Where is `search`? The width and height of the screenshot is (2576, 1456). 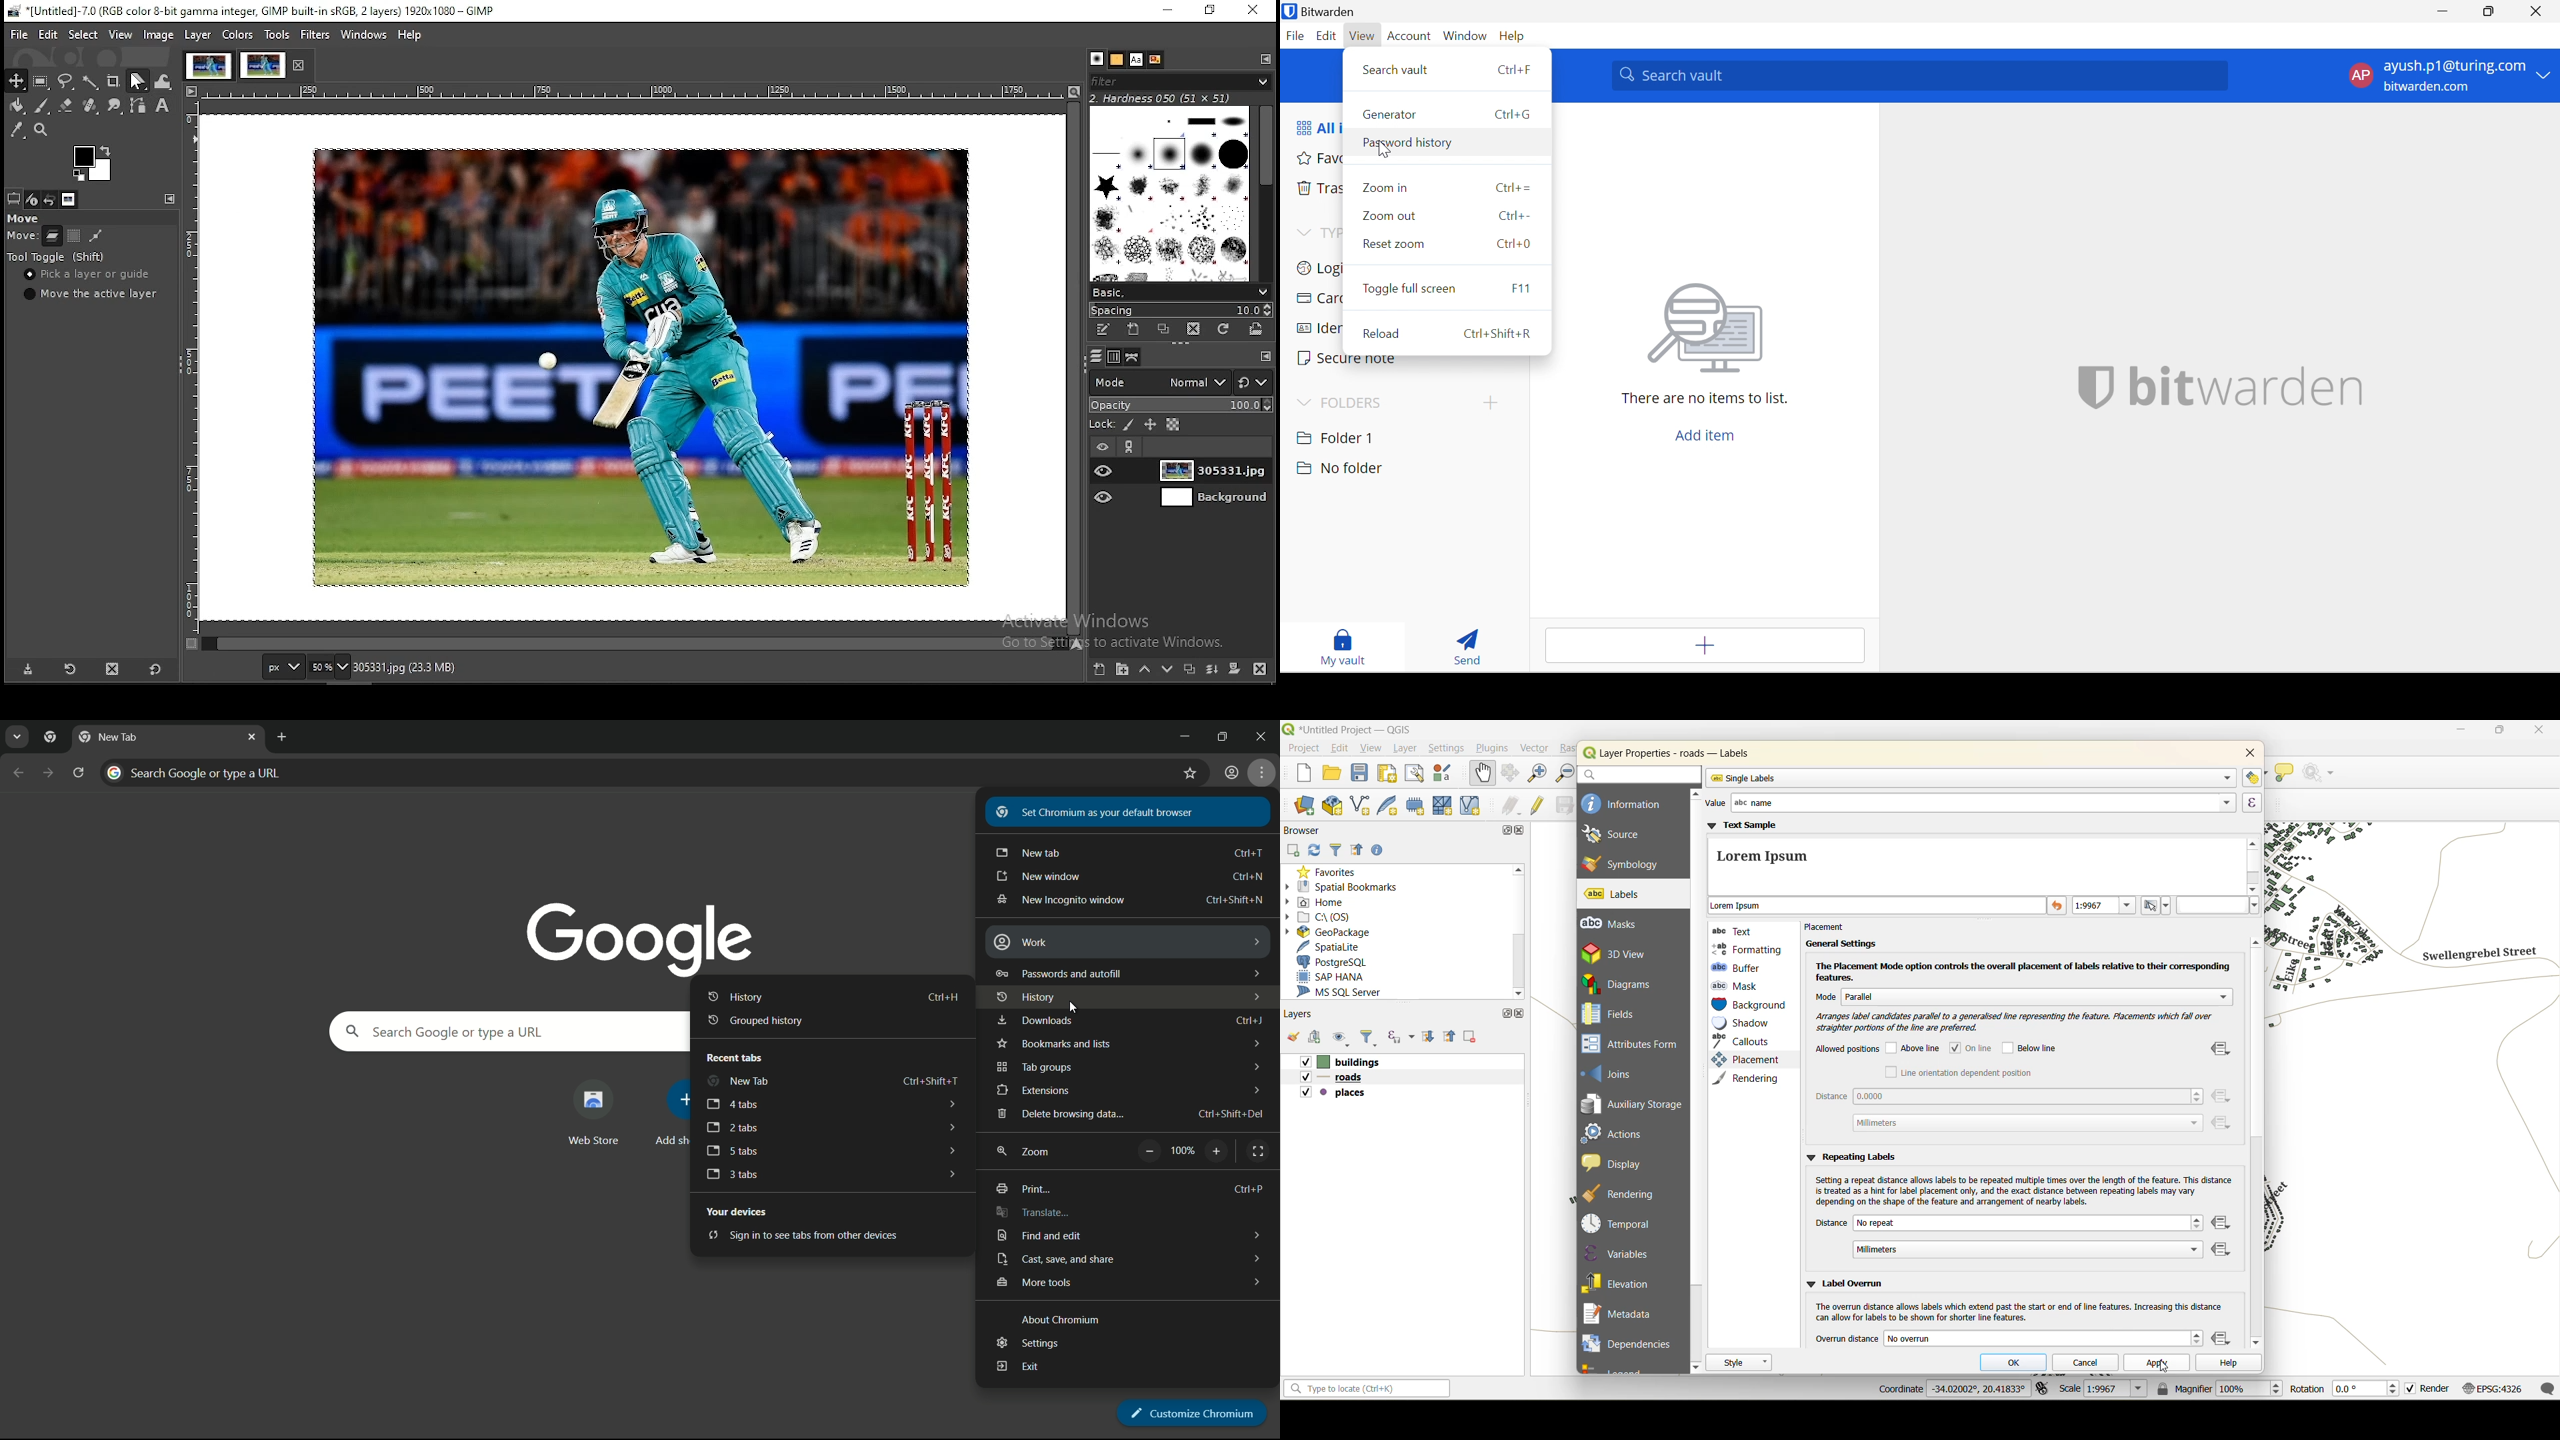
search is located at coordinates (1638, 774).